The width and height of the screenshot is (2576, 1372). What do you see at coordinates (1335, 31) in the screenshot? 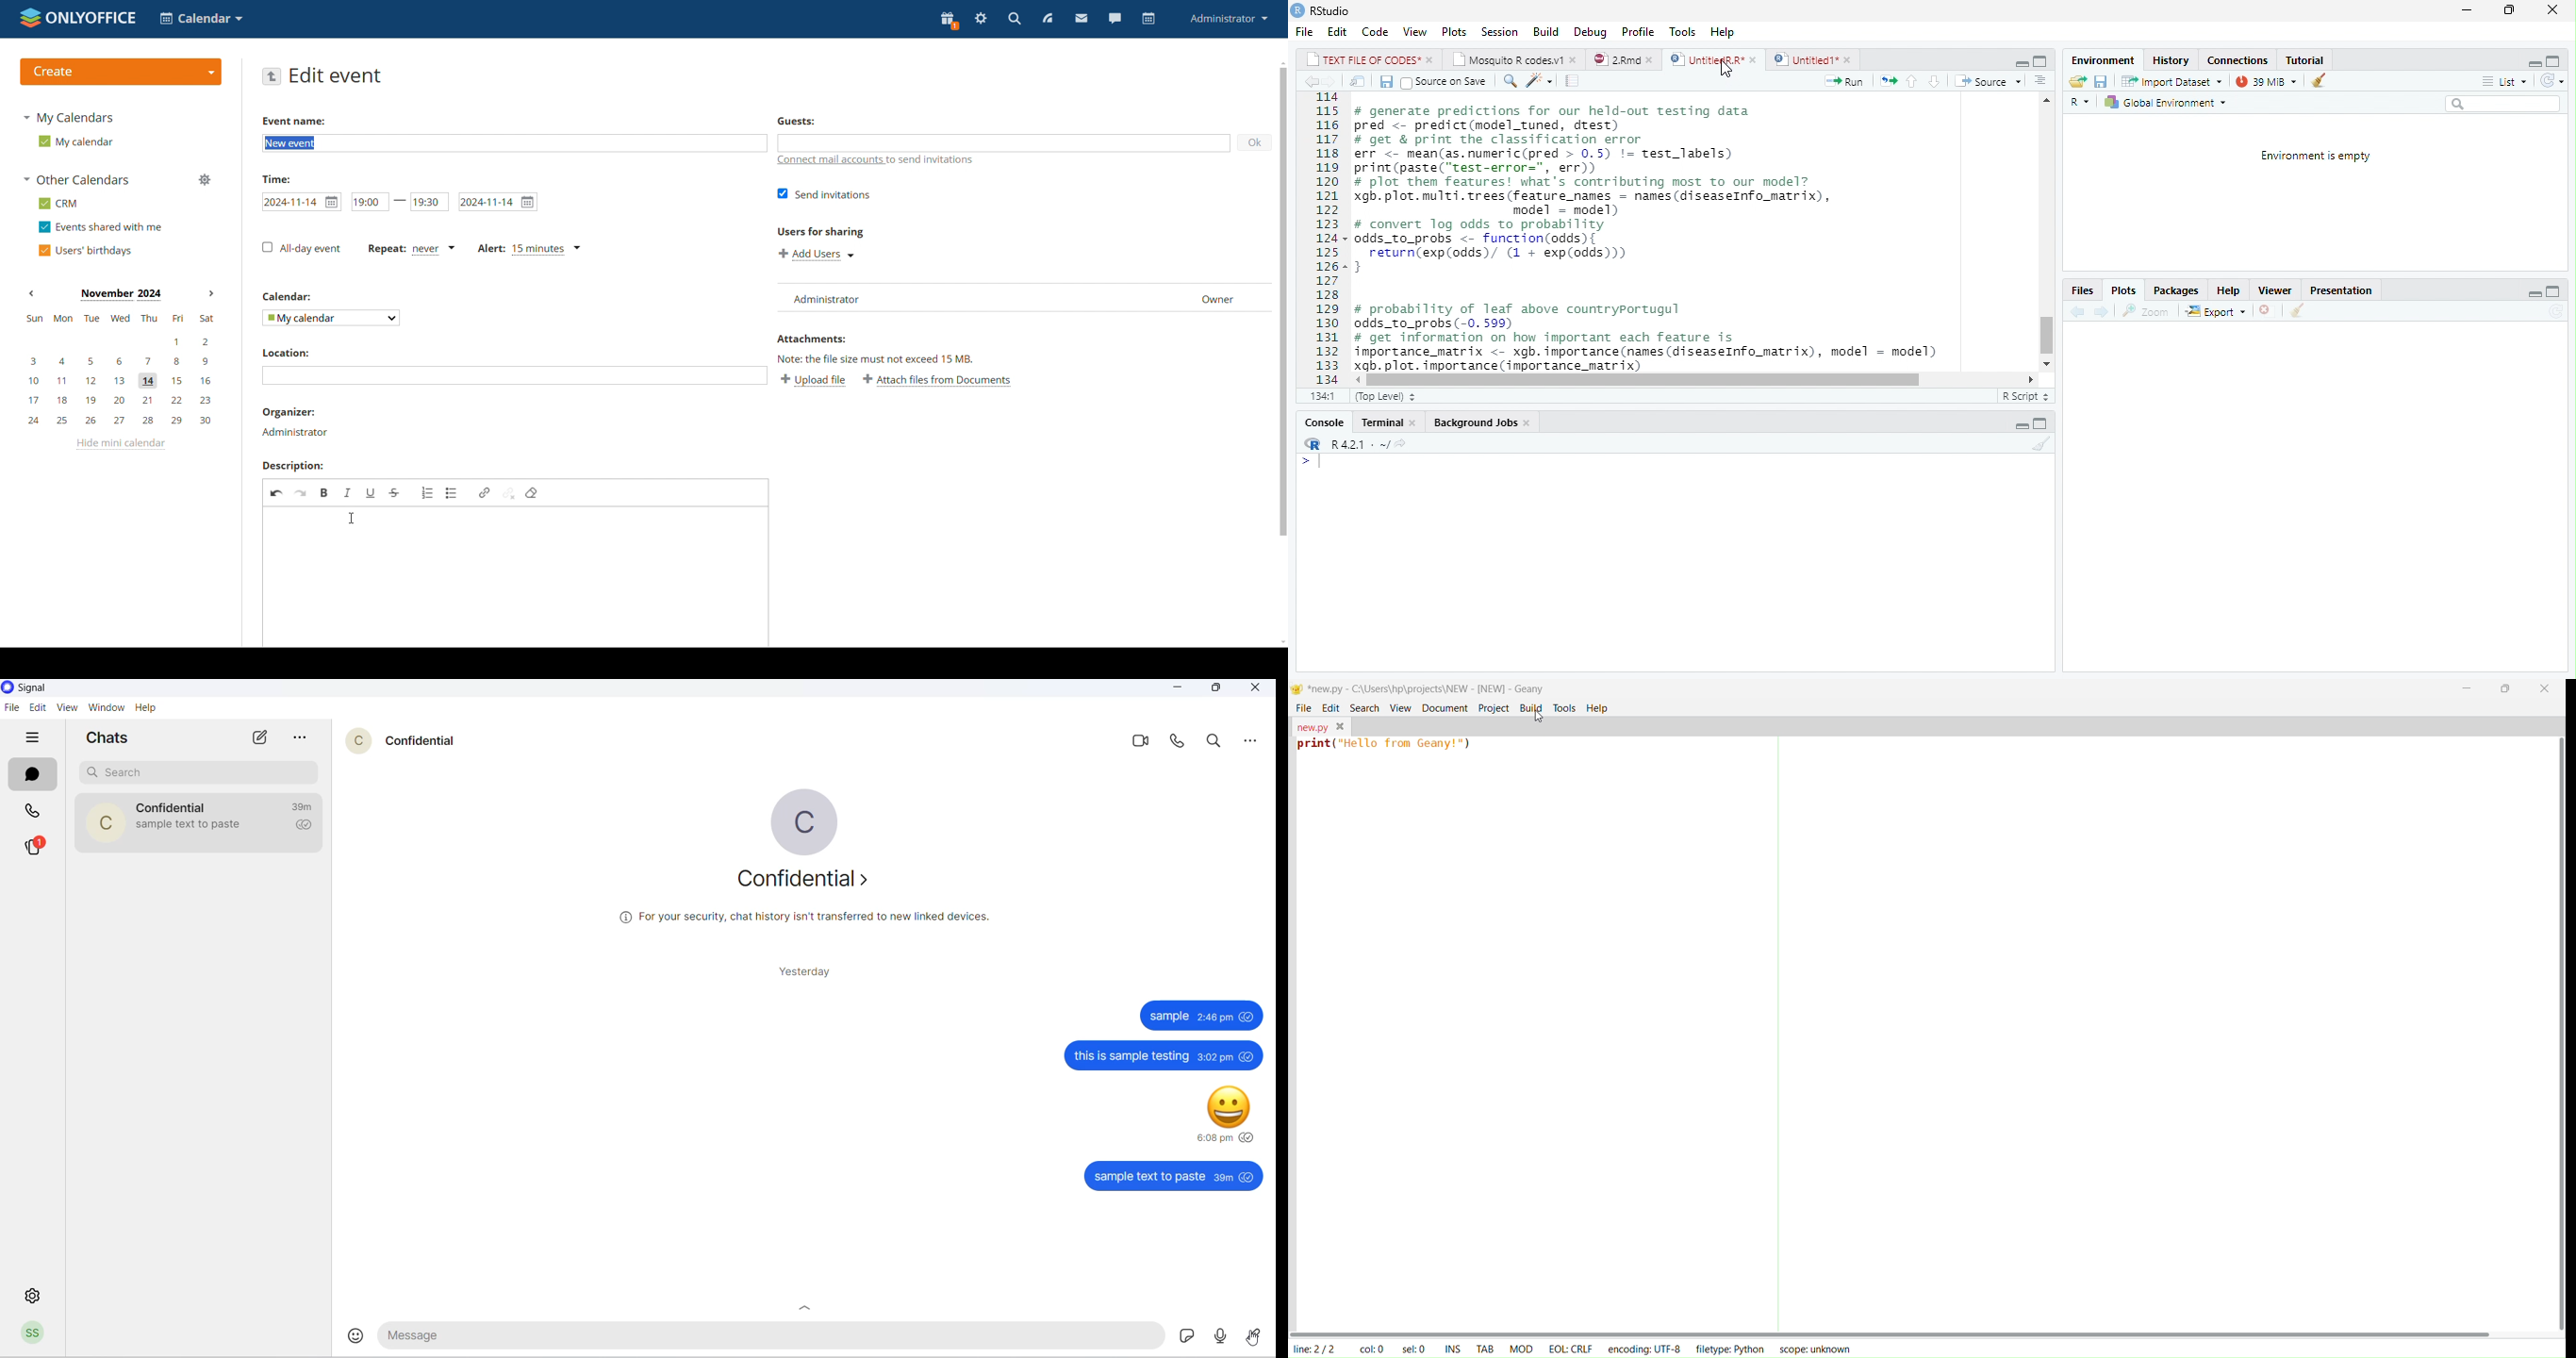
I see `Edit` at bounding box center [1335, 31].